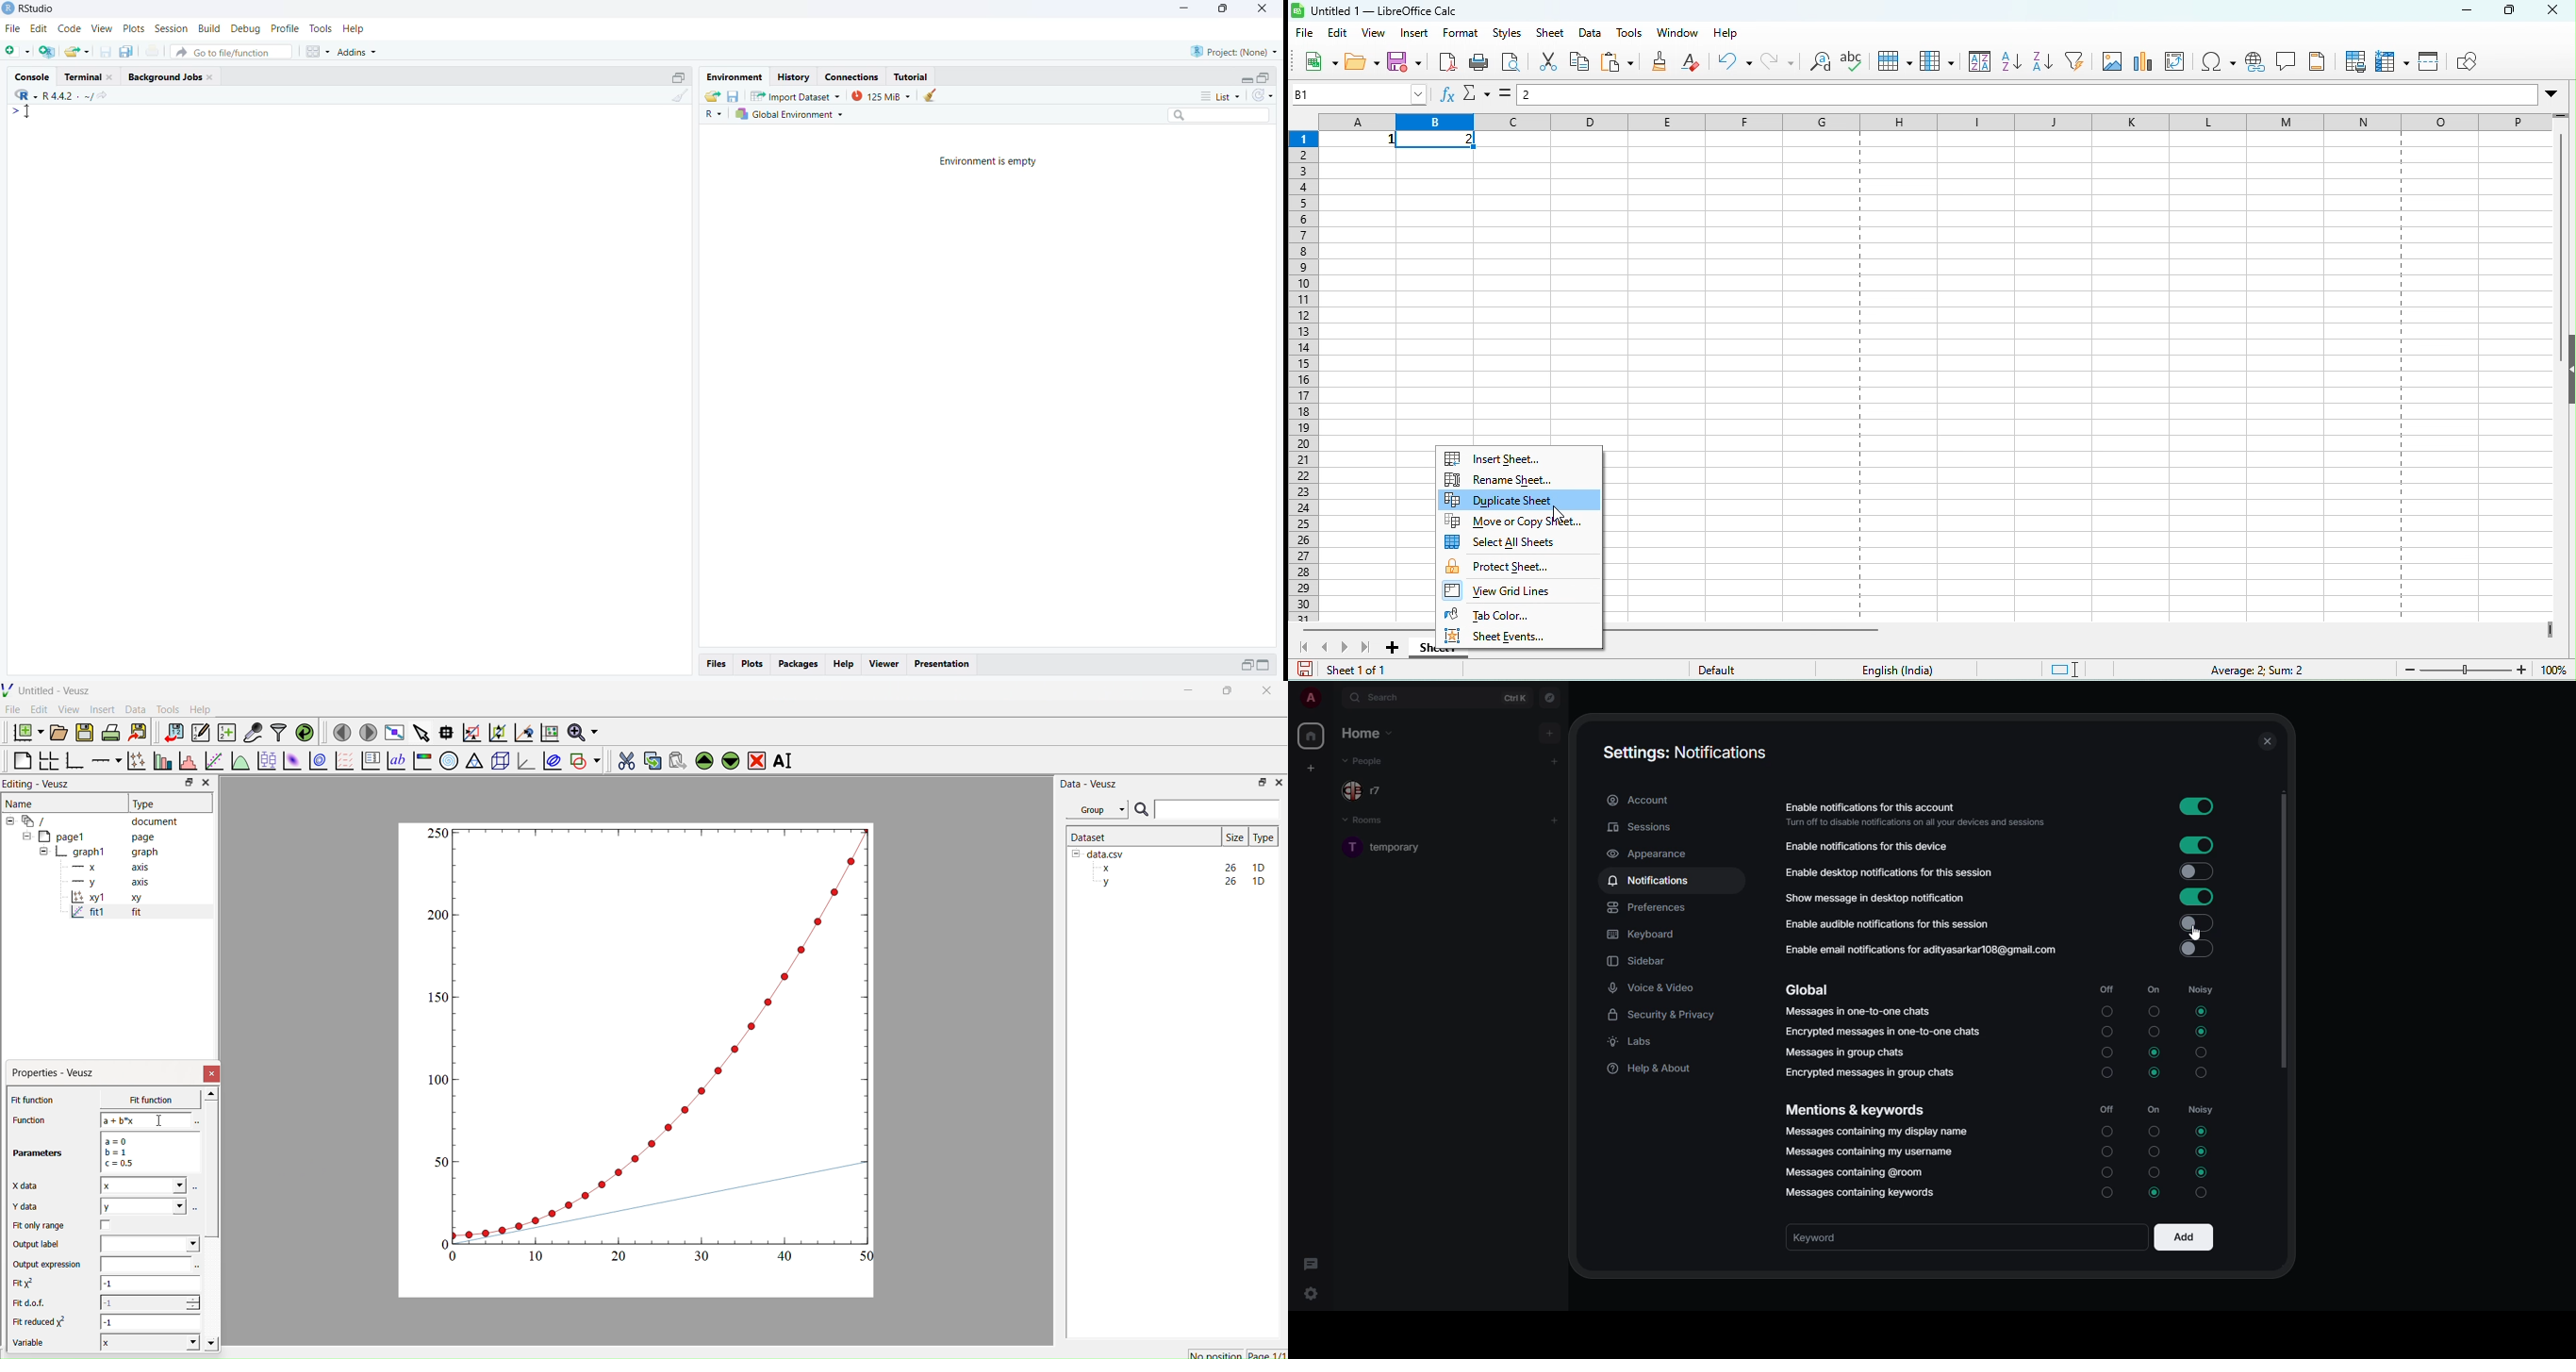  What do you see at coordinates (2547, 632) in the screenshot?
I see `drag to view more colums` at bounding box center [2547, 632].